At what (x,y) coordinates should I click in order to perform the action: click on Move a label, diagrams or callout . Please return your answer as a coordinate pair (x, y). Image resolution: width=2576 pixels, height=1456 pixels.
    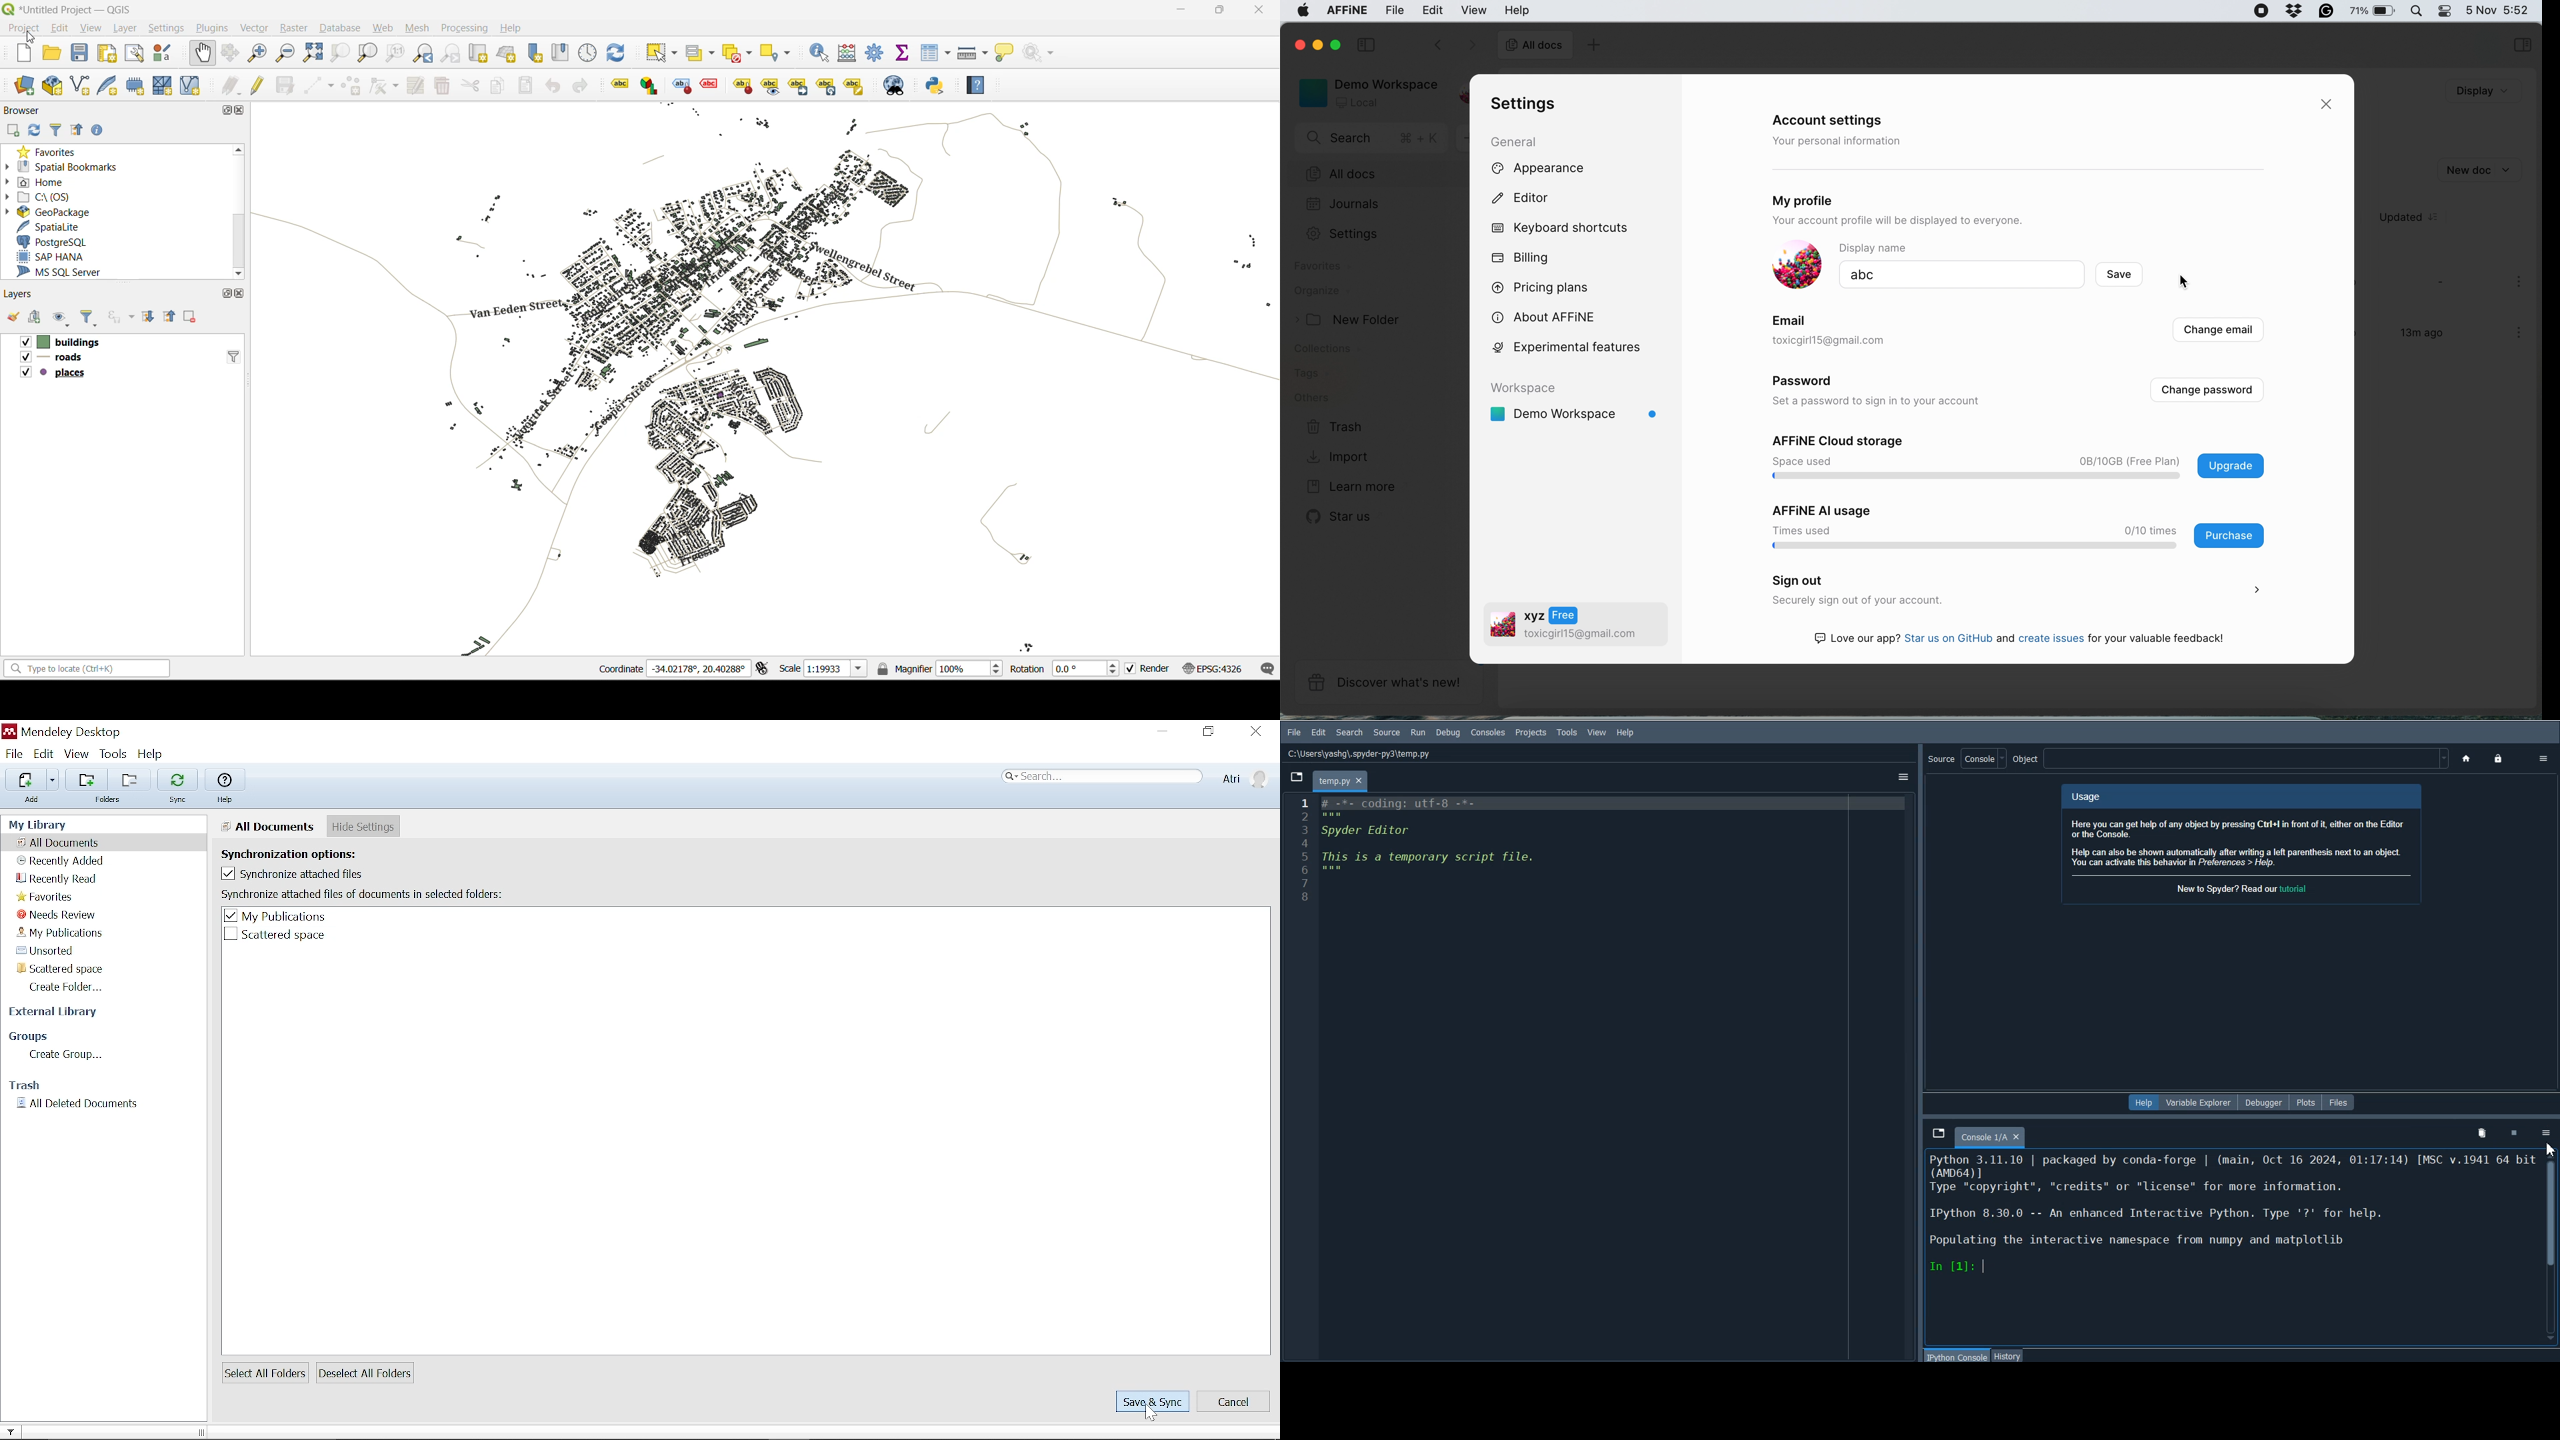
    Looking at the image, I should click on (771, 85).